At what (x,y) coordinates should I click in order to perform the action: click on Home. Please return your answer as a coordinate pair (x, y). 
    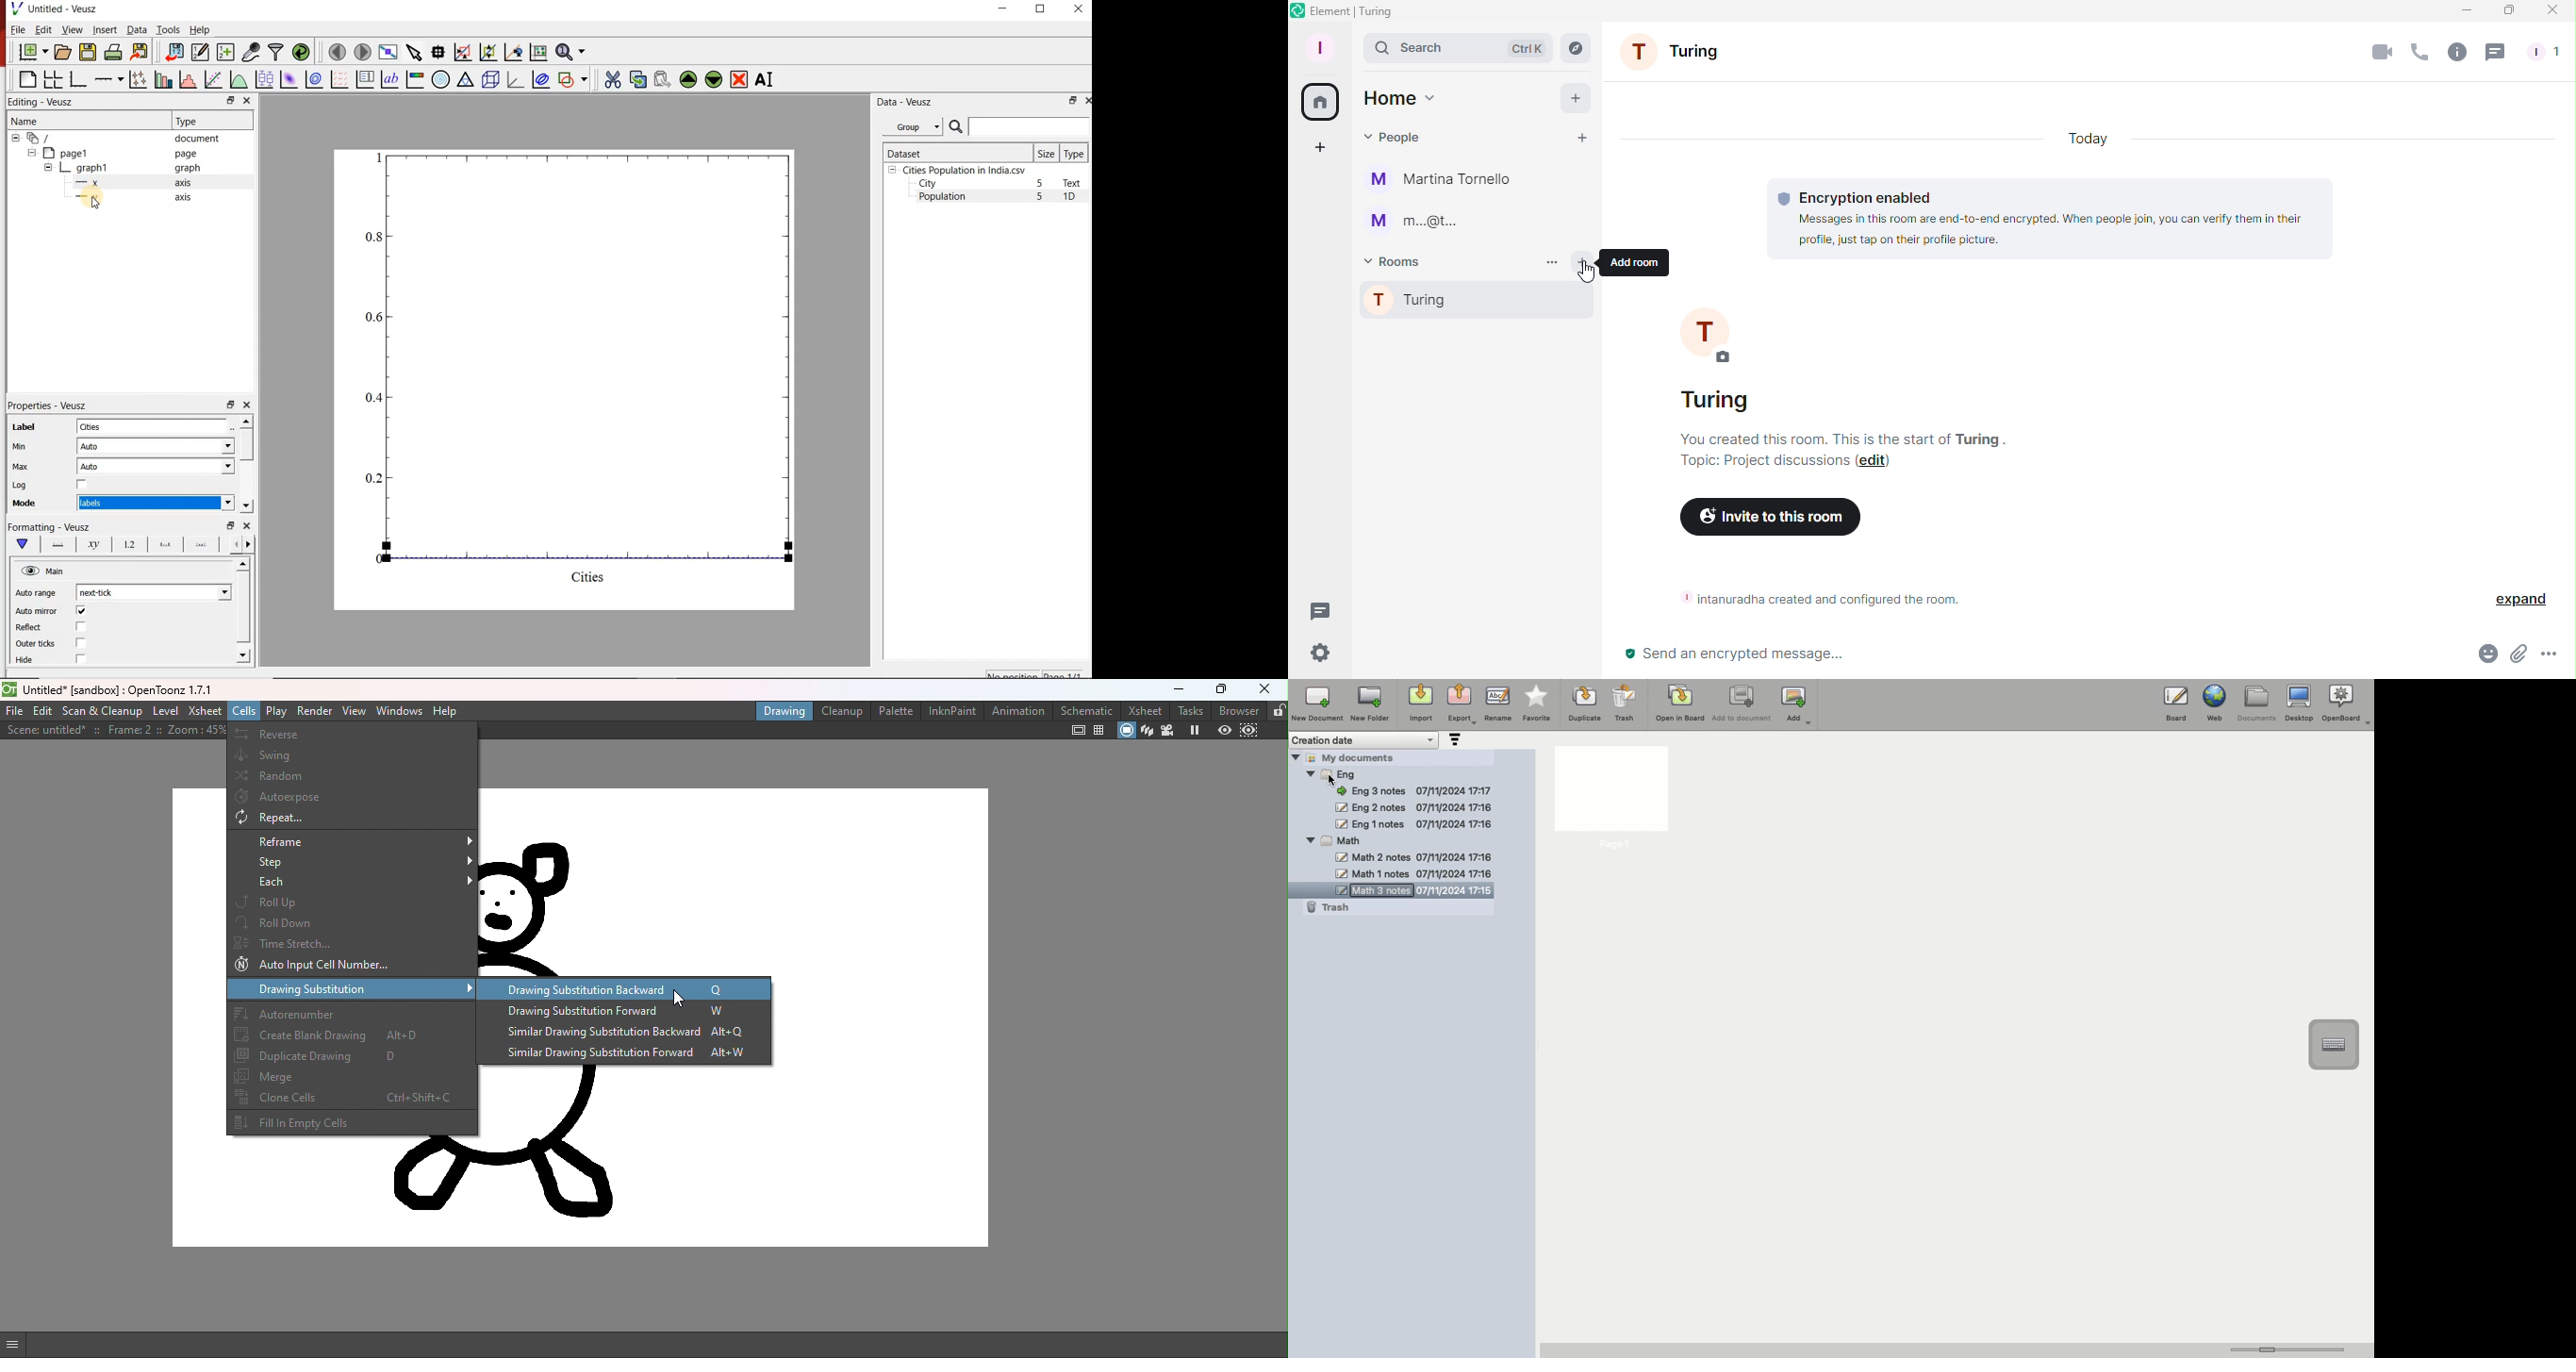
    Looking at the image, I should click on (1399, 98).